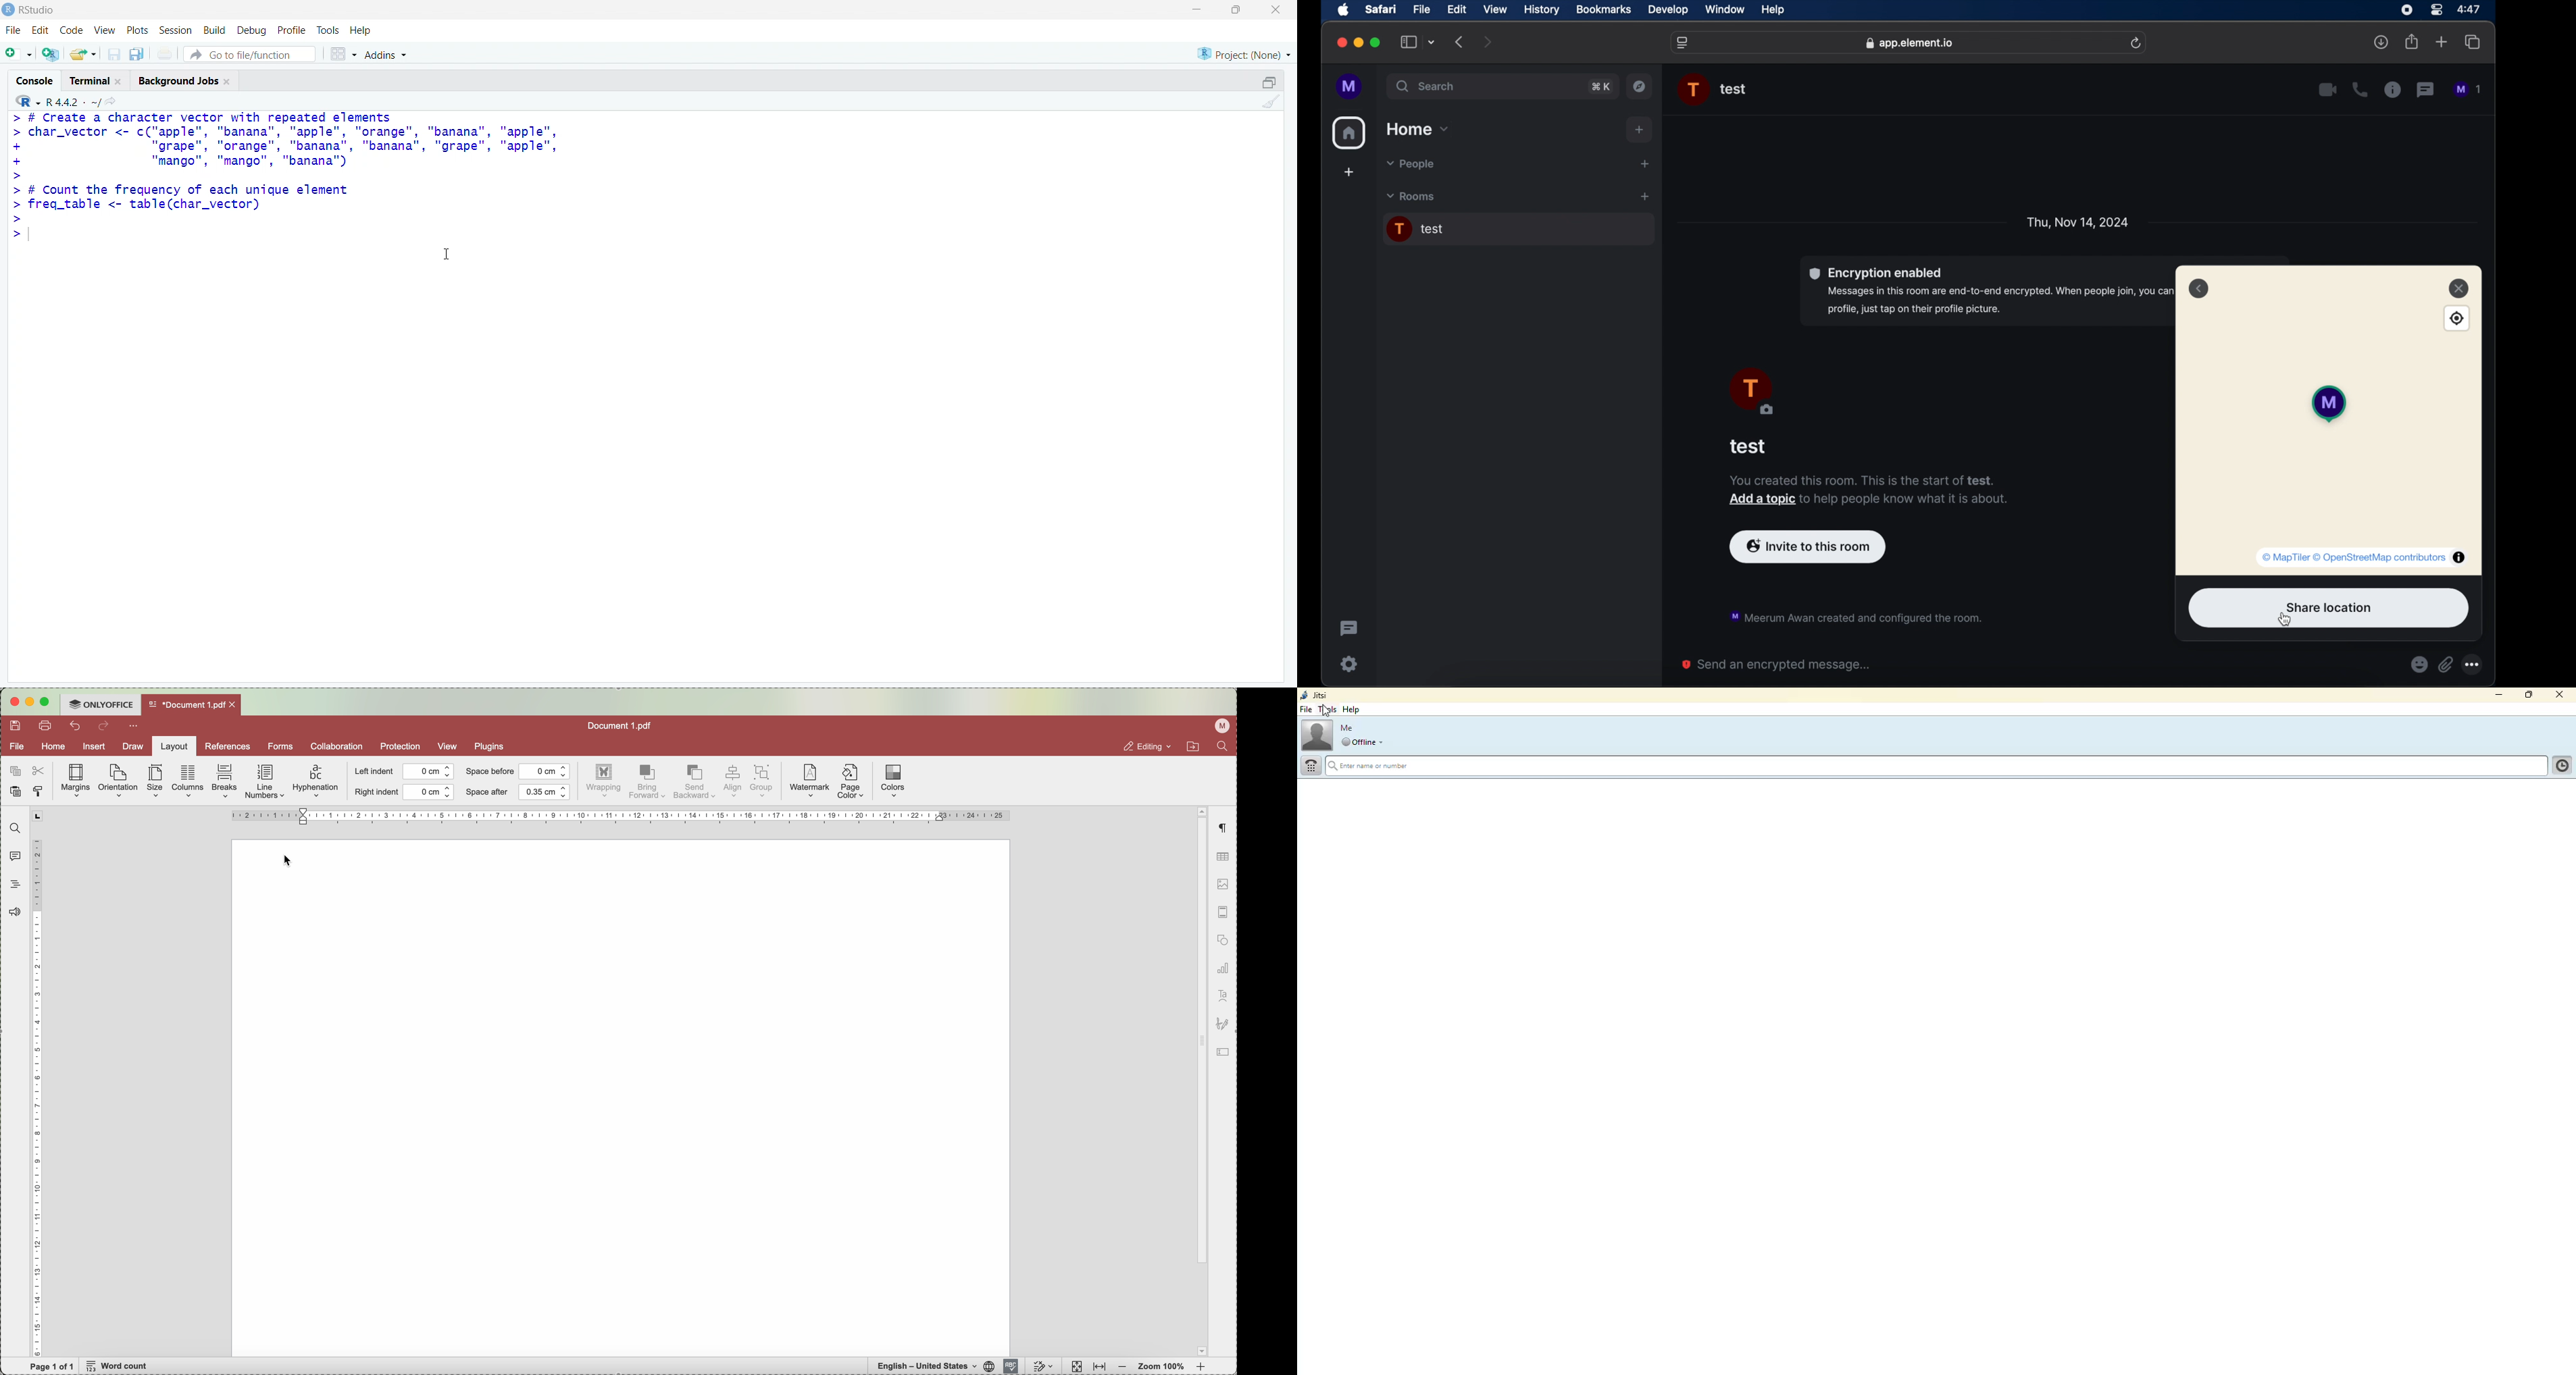 The width and height of the screenshot is (2576, 1400). Describe the element at coordinates (190, 704) in the screenshot. I see `open file` at that location.